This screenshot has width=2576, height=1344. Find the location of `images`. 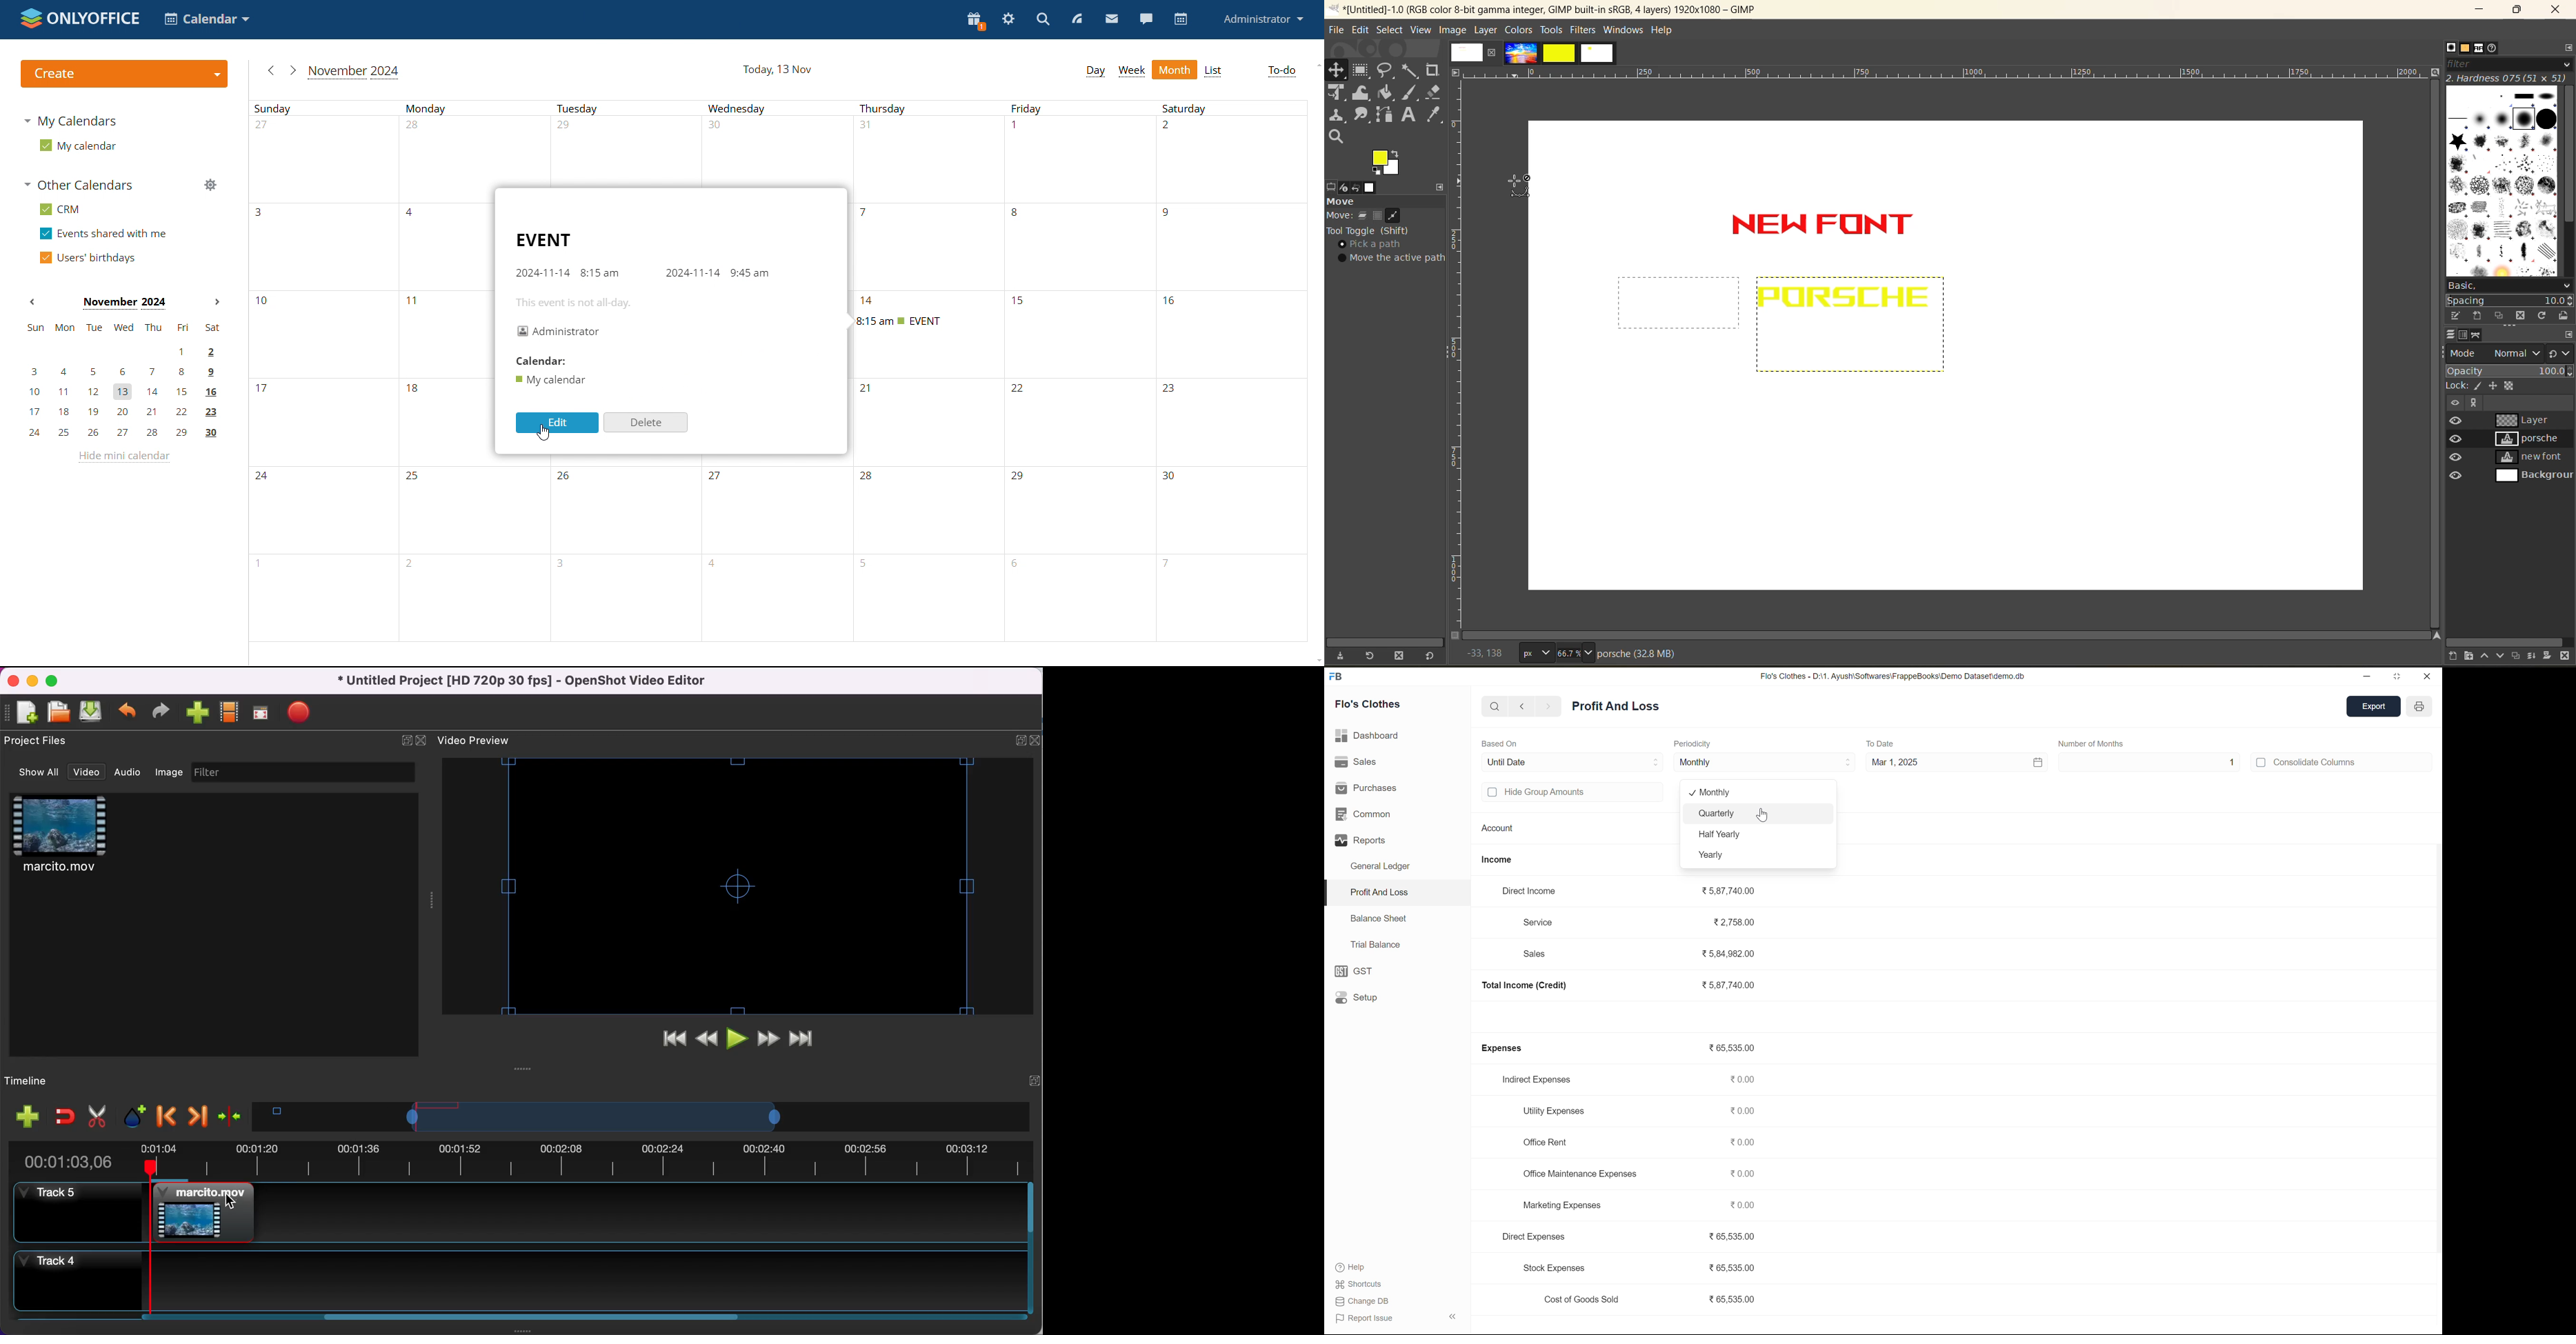

images is located at coordinates (1561, 53).